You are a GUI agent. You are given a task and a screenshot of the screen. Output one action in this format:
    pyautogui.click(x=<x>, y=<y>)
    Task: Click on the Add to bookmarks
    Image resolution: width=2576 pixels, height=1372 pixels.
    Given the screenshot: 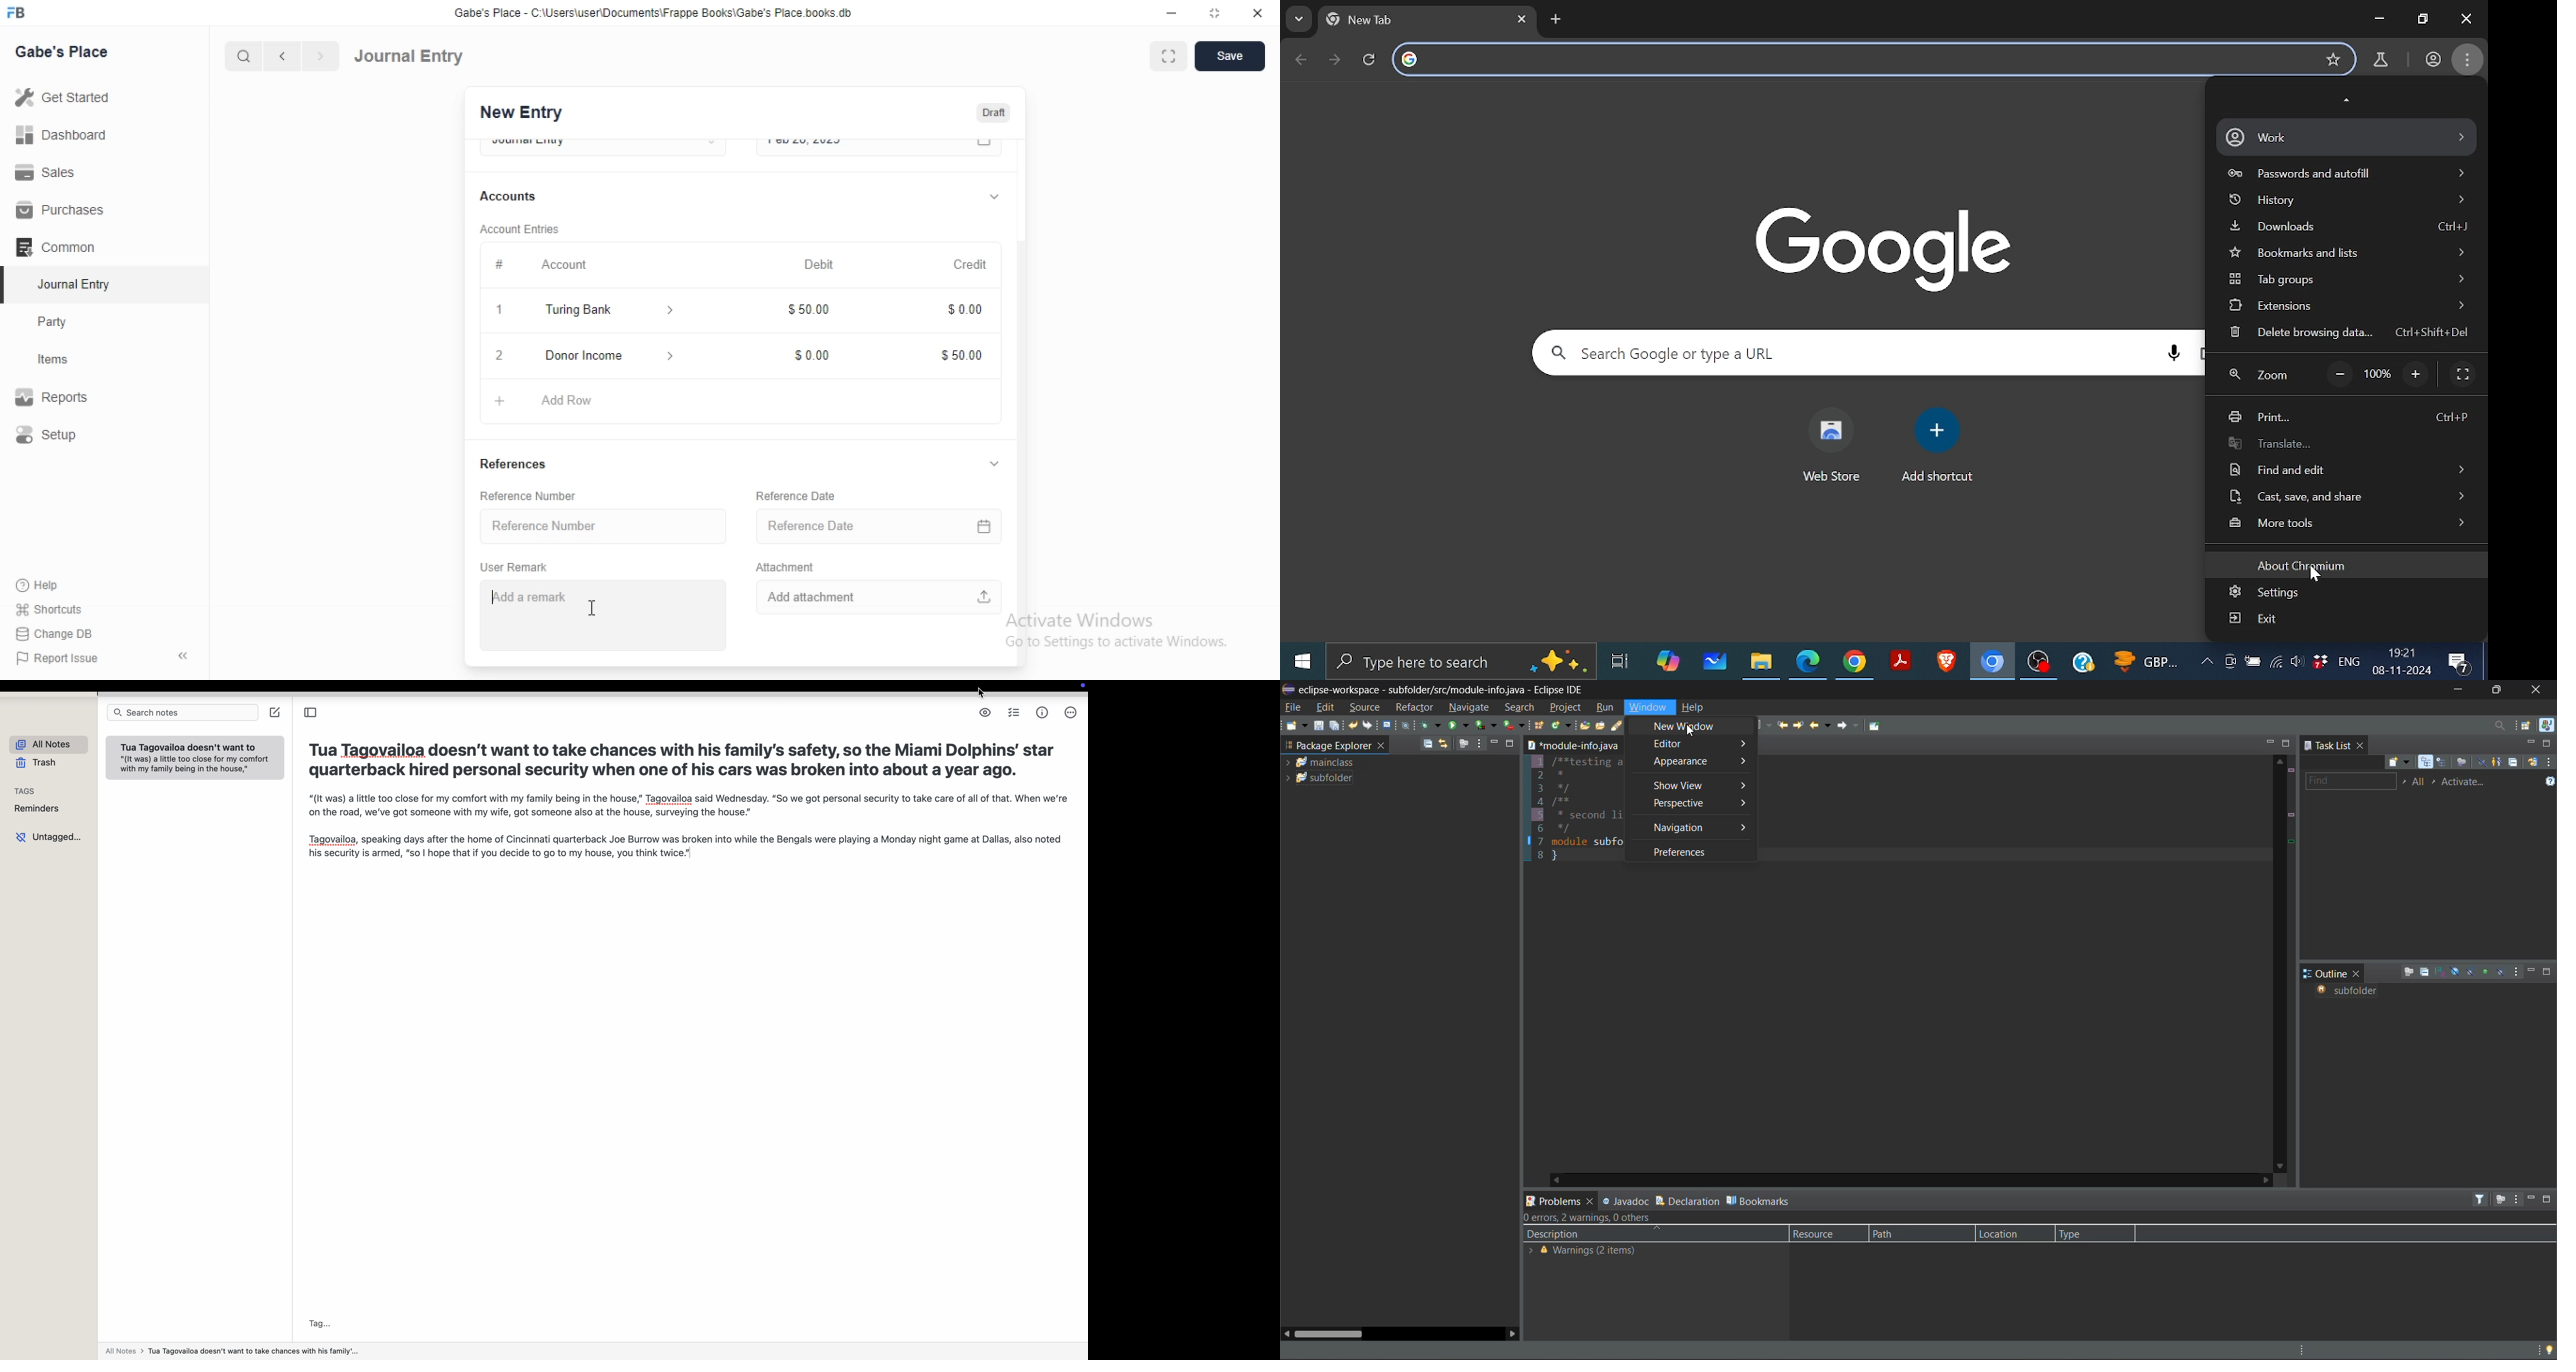 What is the action you would take?
    pyautogui.click(x=2333, y=60)
    